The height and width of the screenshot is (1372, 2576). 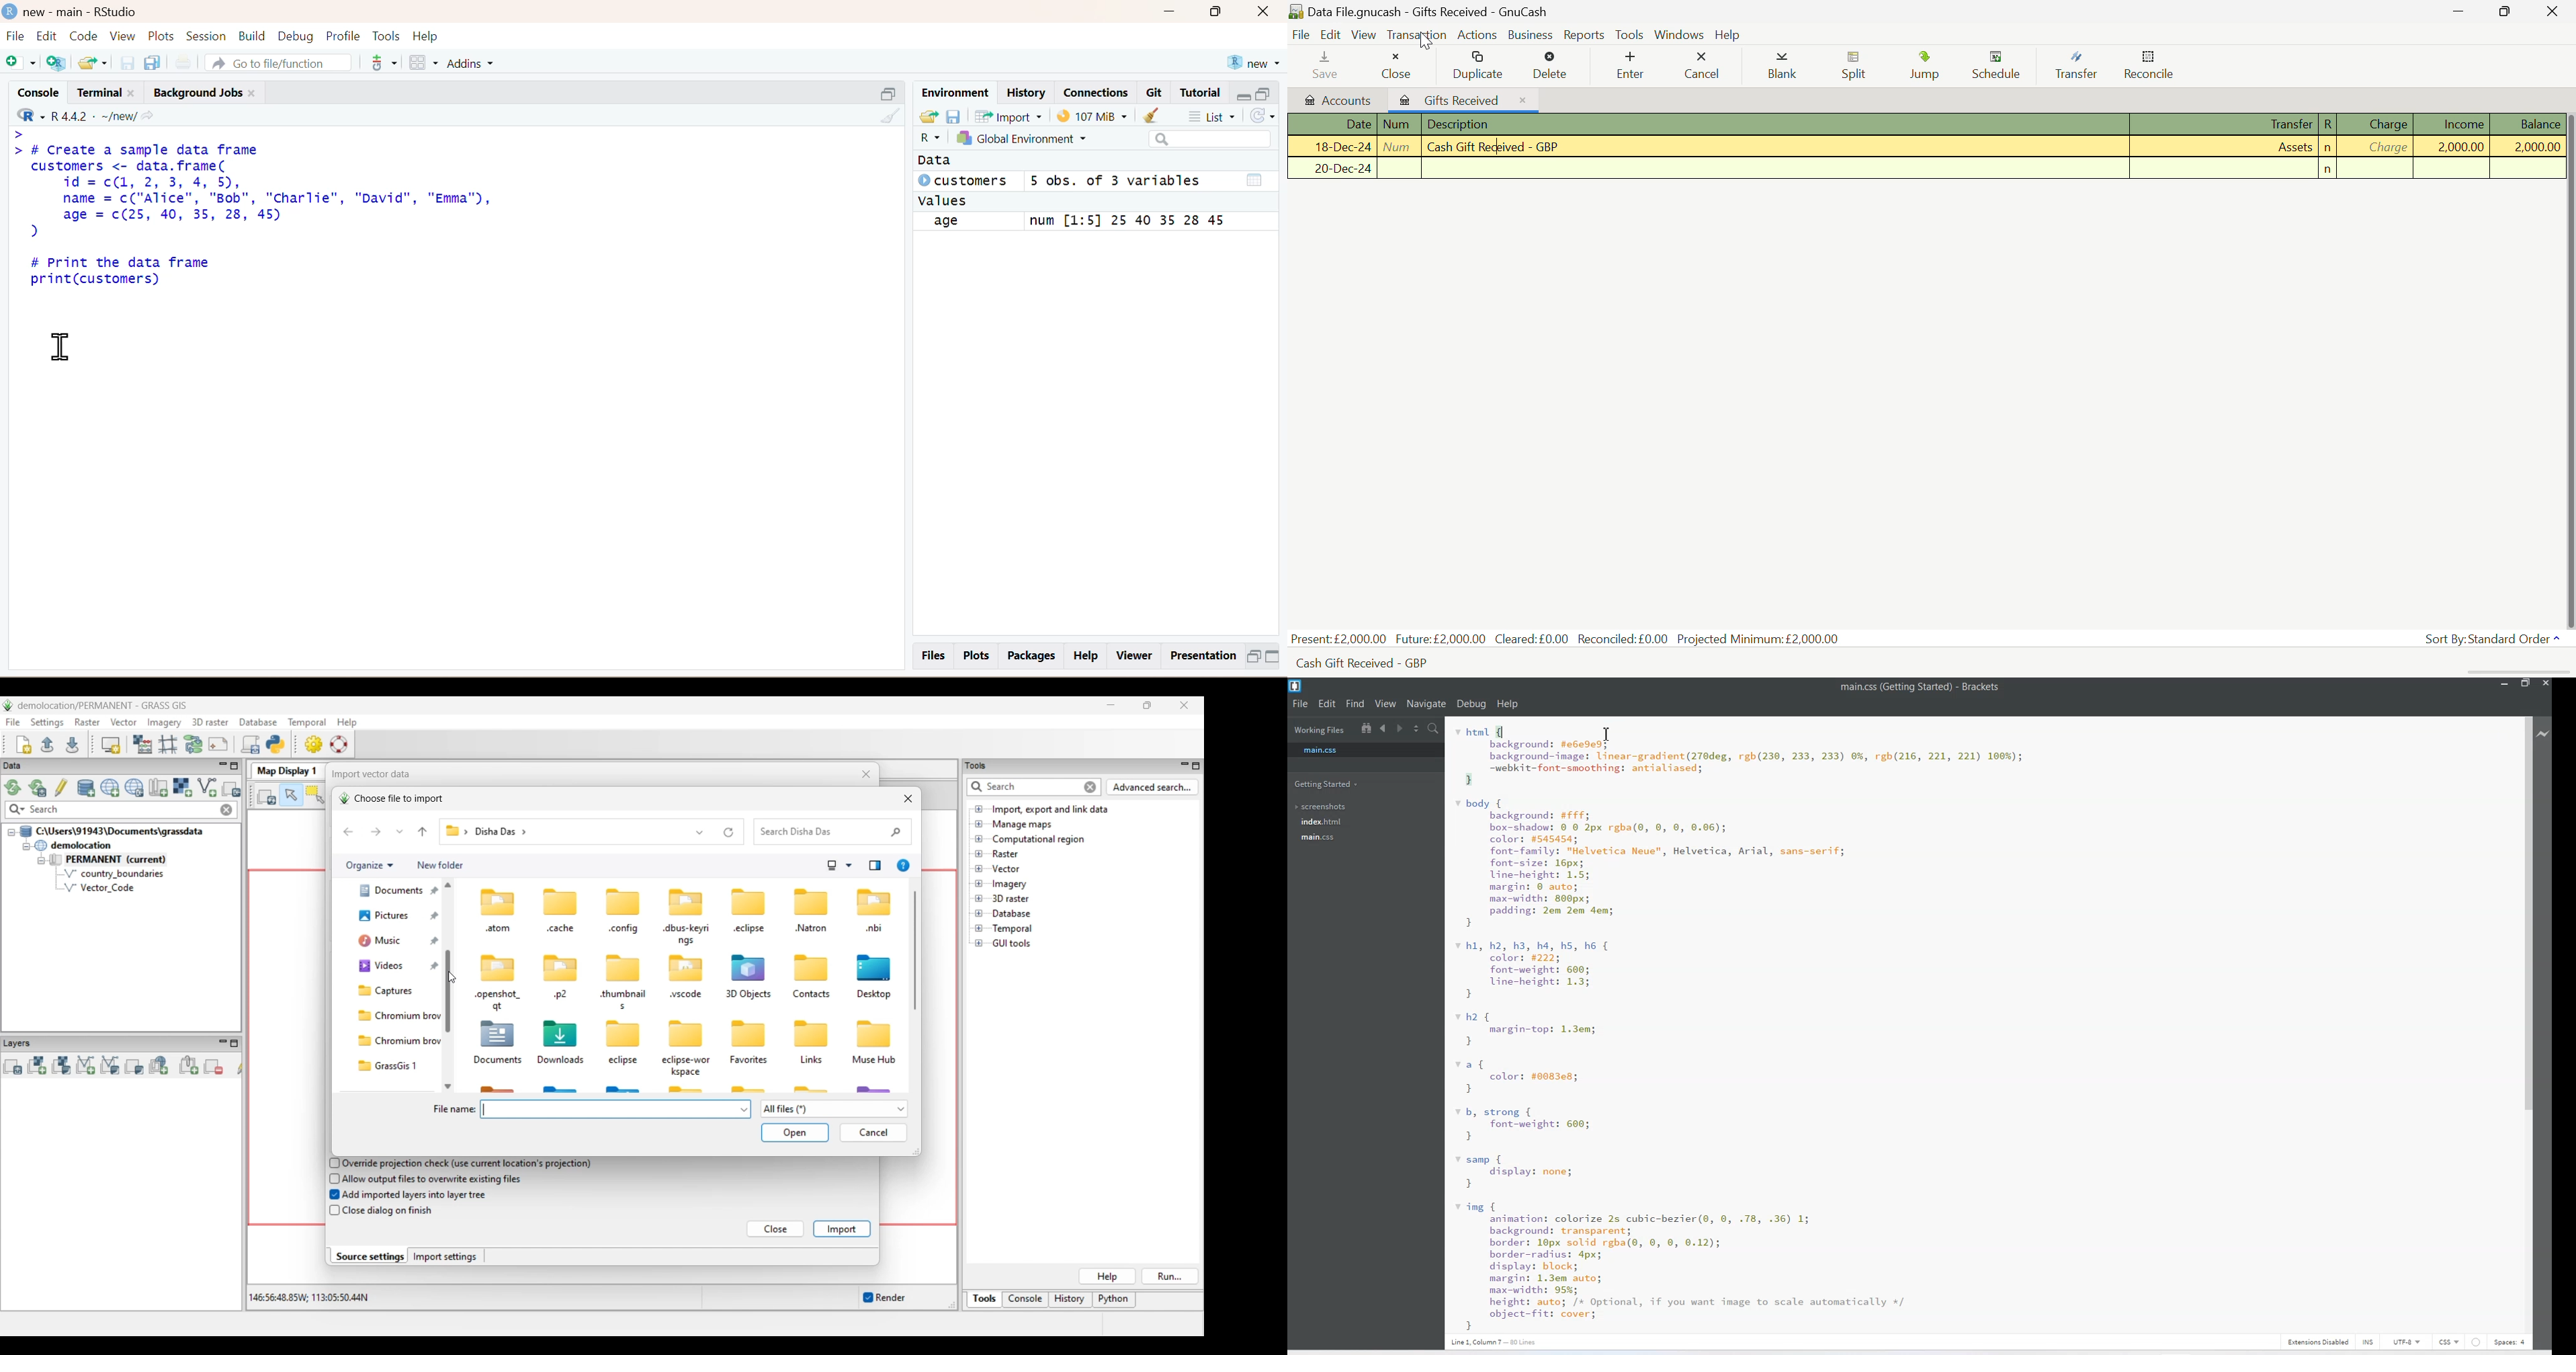 What do you see at coordinates (1929, 65) in the screenshot?
I see `Jump` at bounding box center [1929, 65].